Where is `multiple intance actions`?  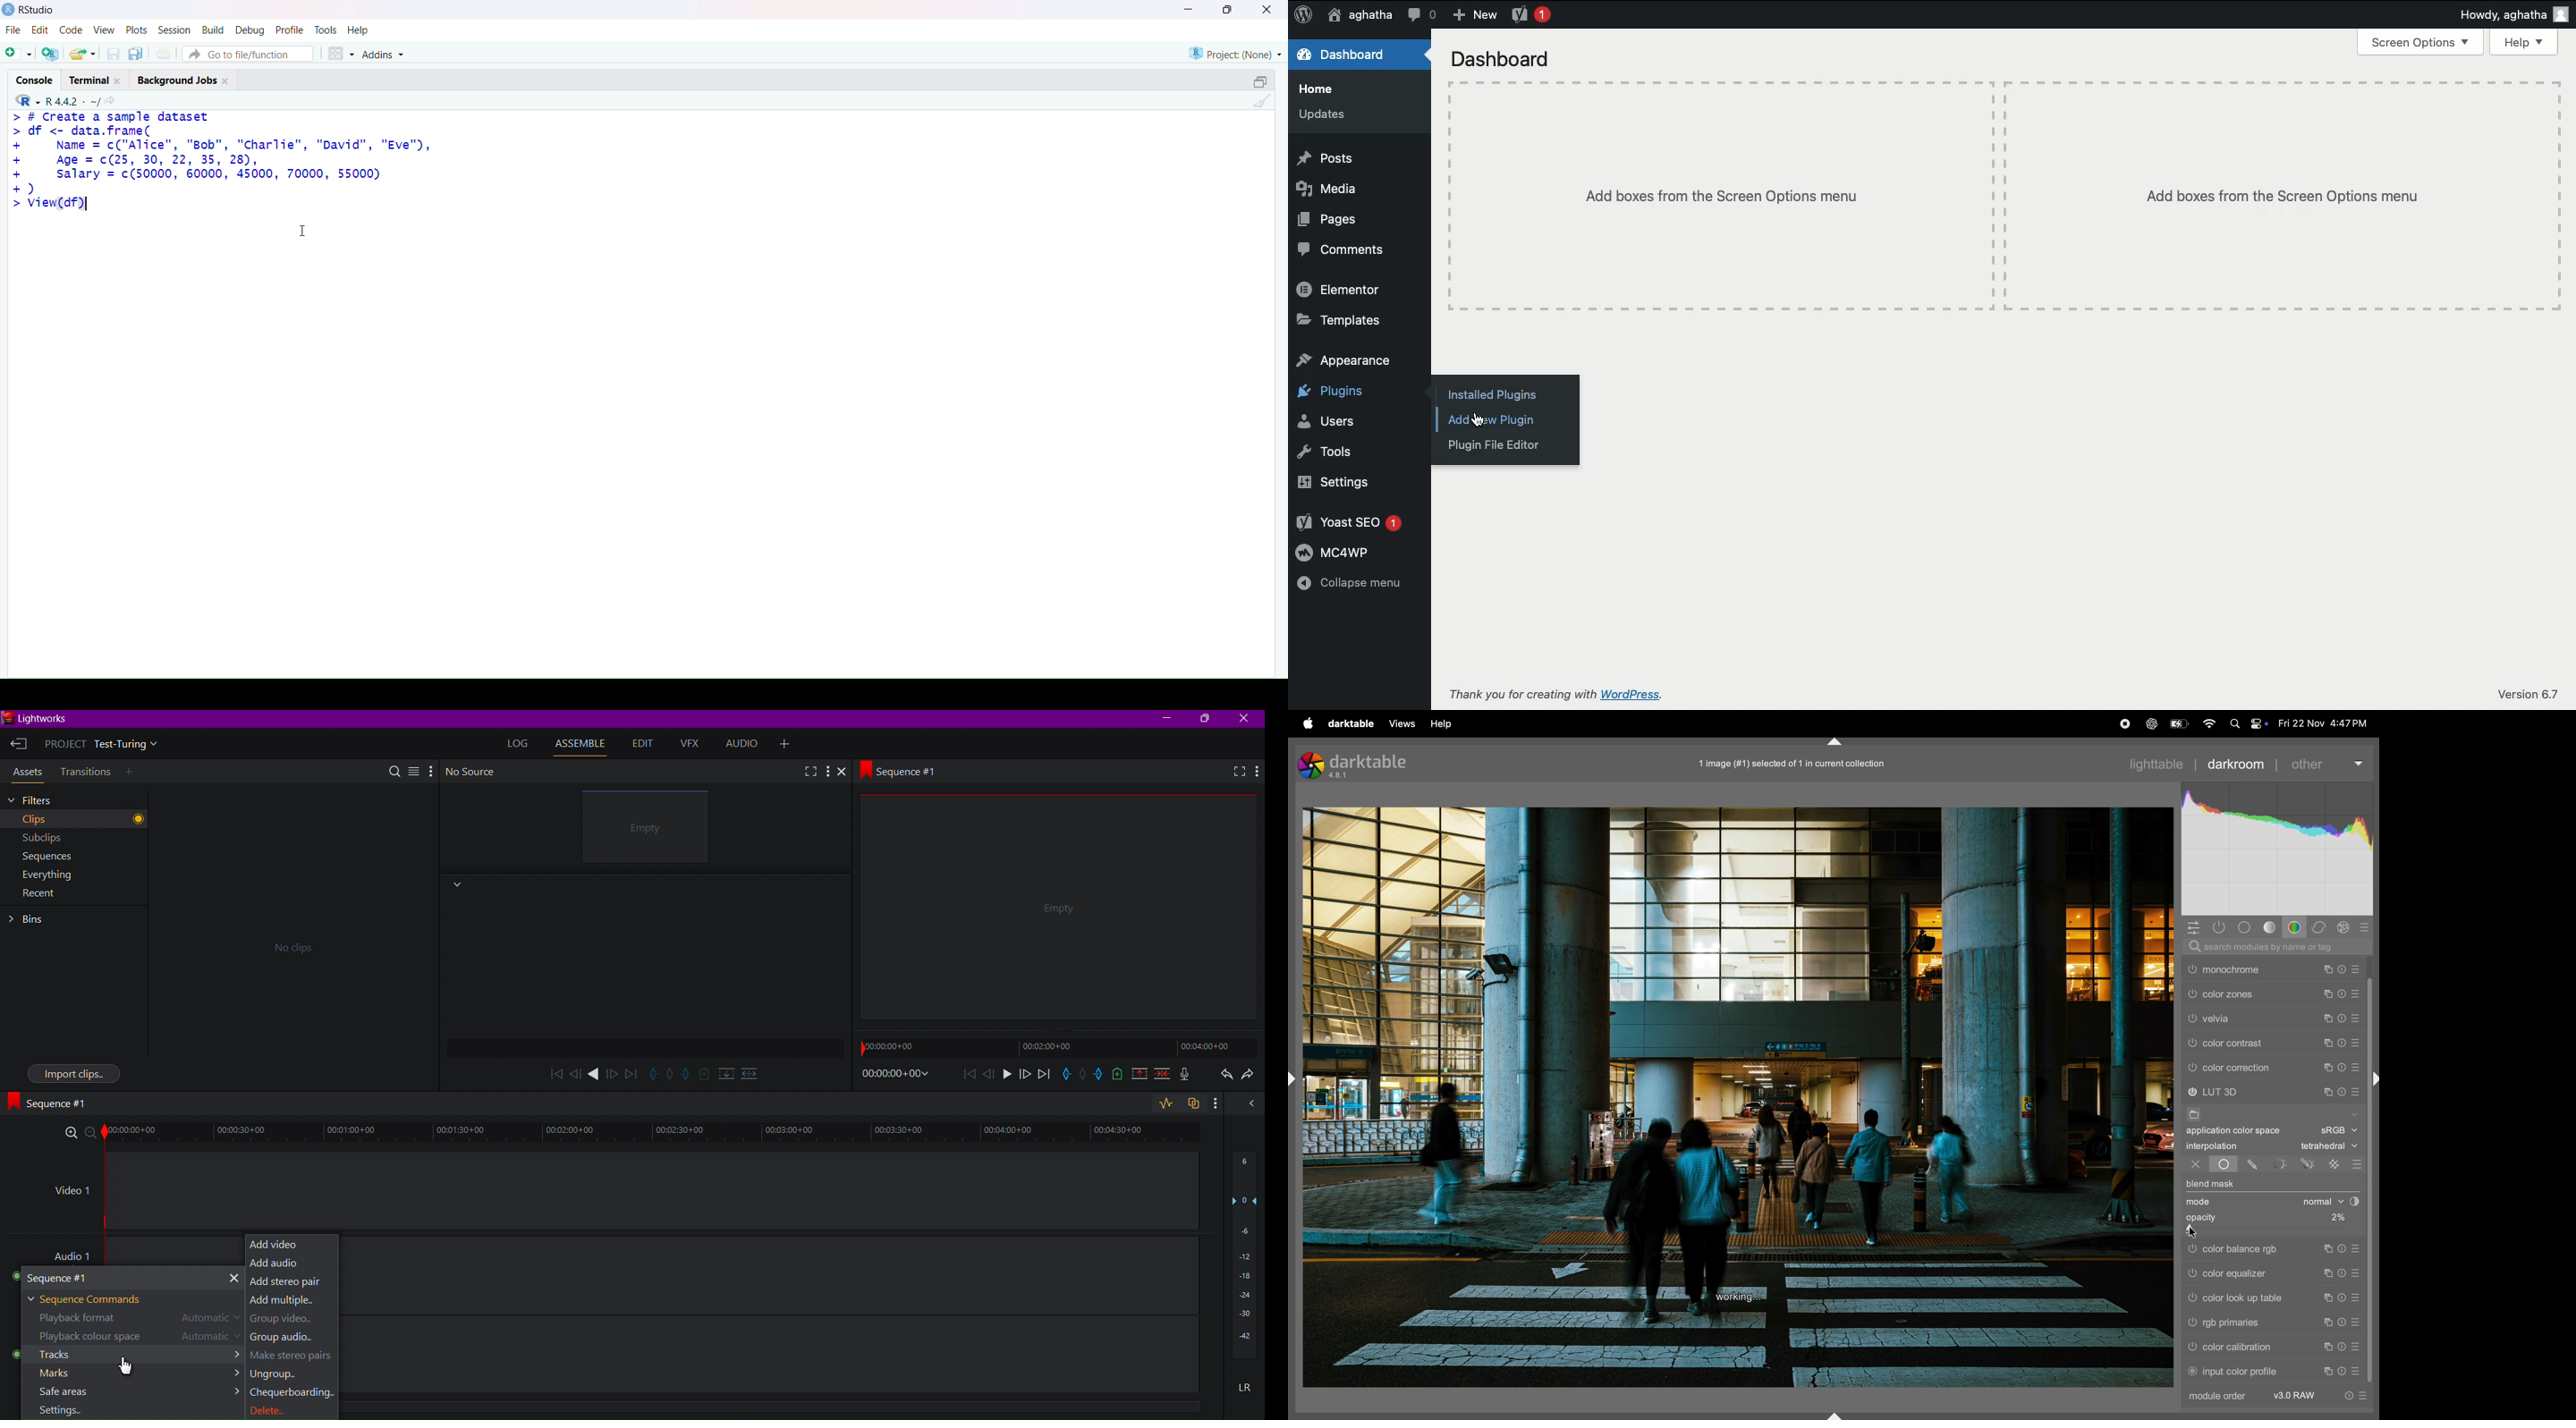
multiple intance actions is located at coordinates (2329, 1040).